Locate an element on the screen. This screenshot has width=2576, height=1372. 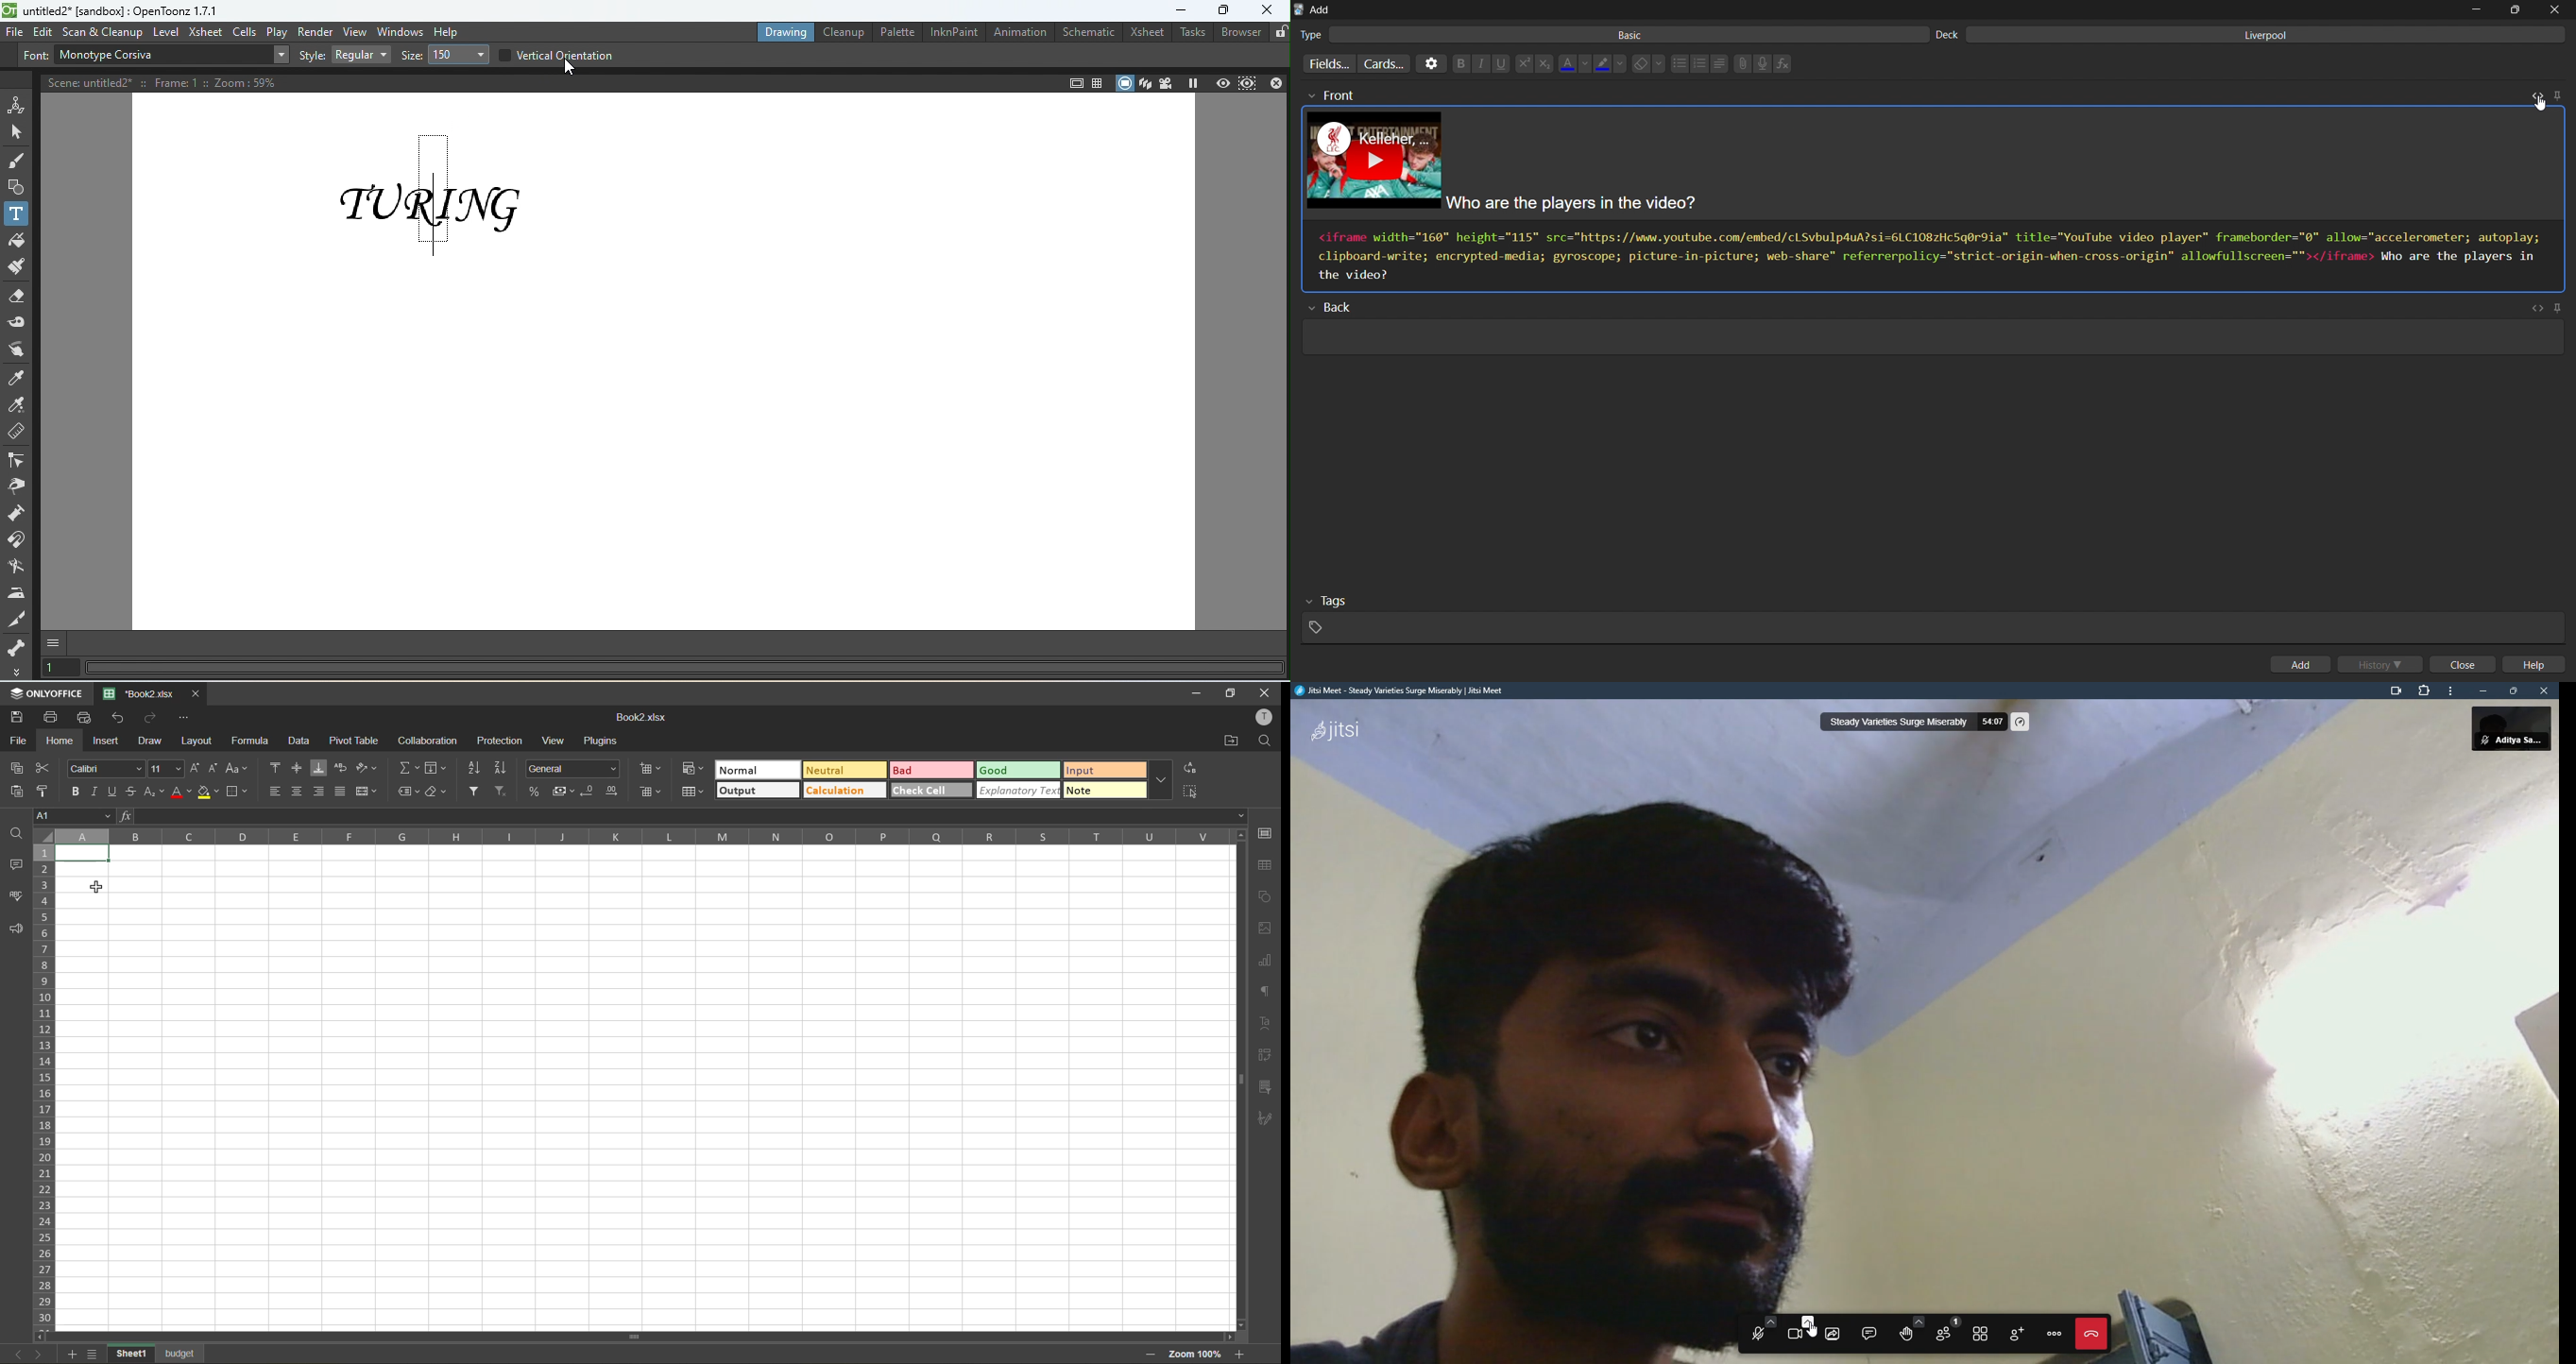
unordered list is located at coordinates (1679, 64).